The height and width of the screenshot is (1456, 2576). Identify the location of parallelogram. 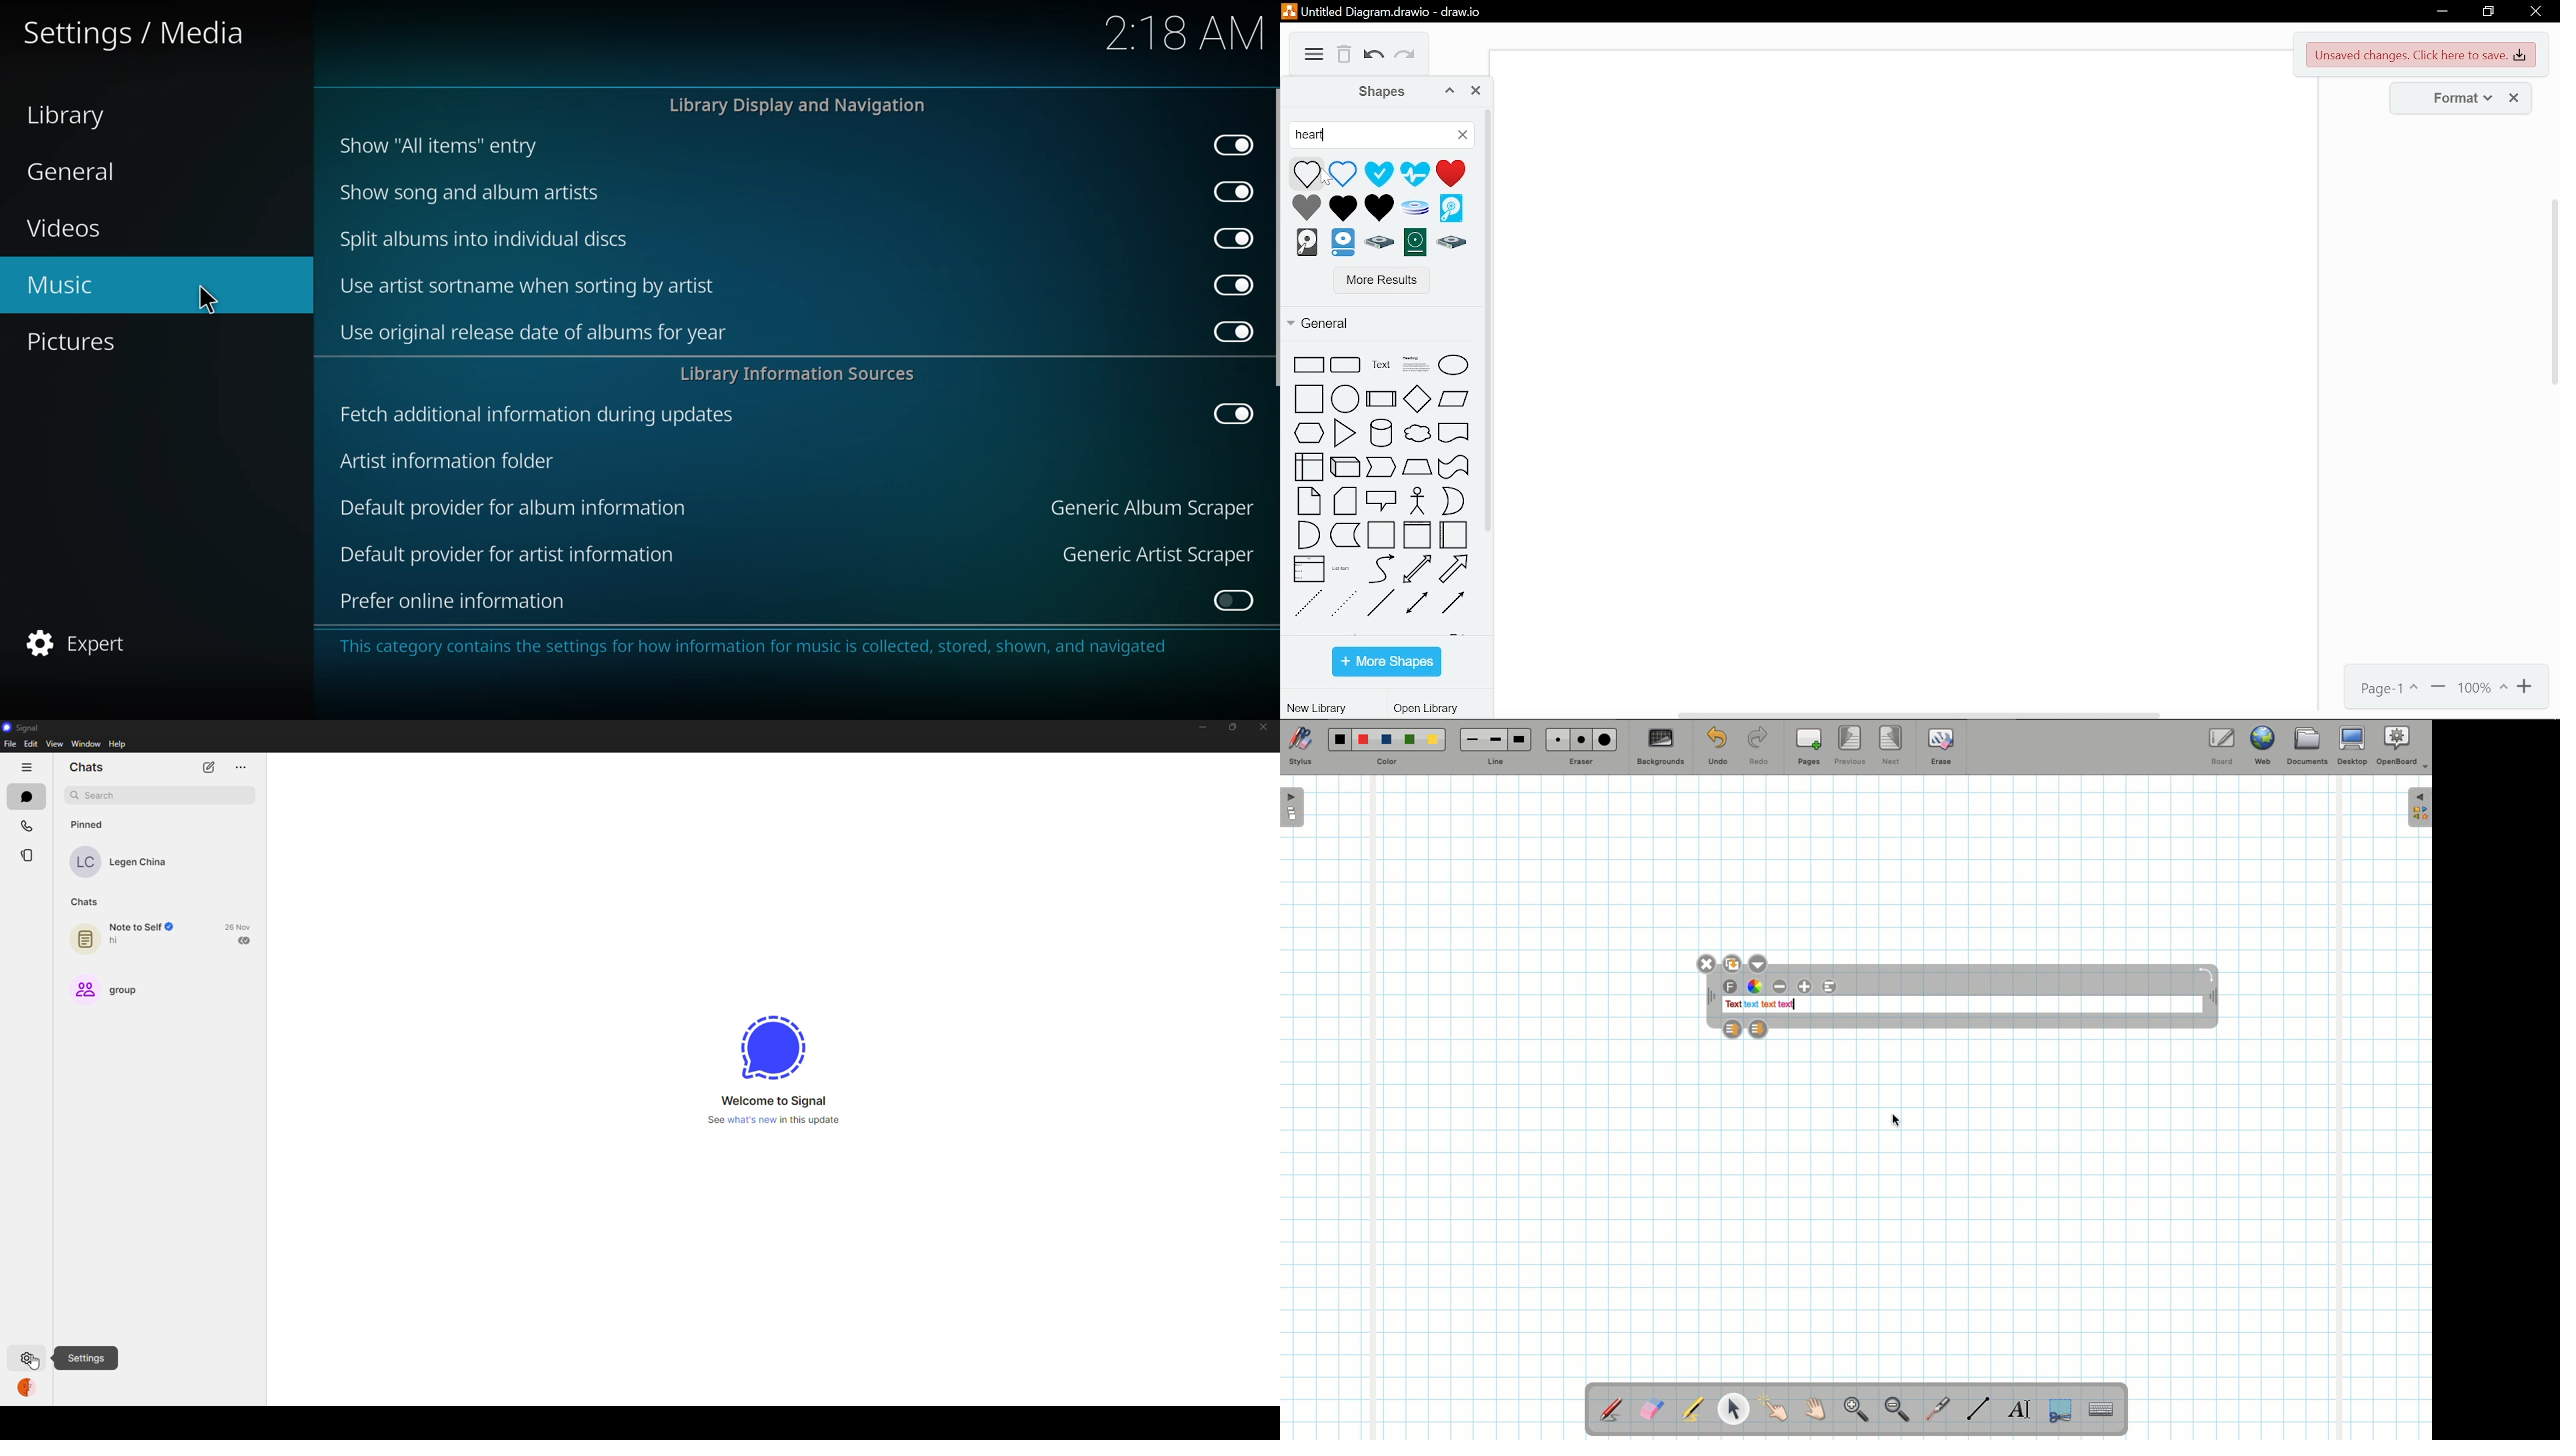
(1454, 396).